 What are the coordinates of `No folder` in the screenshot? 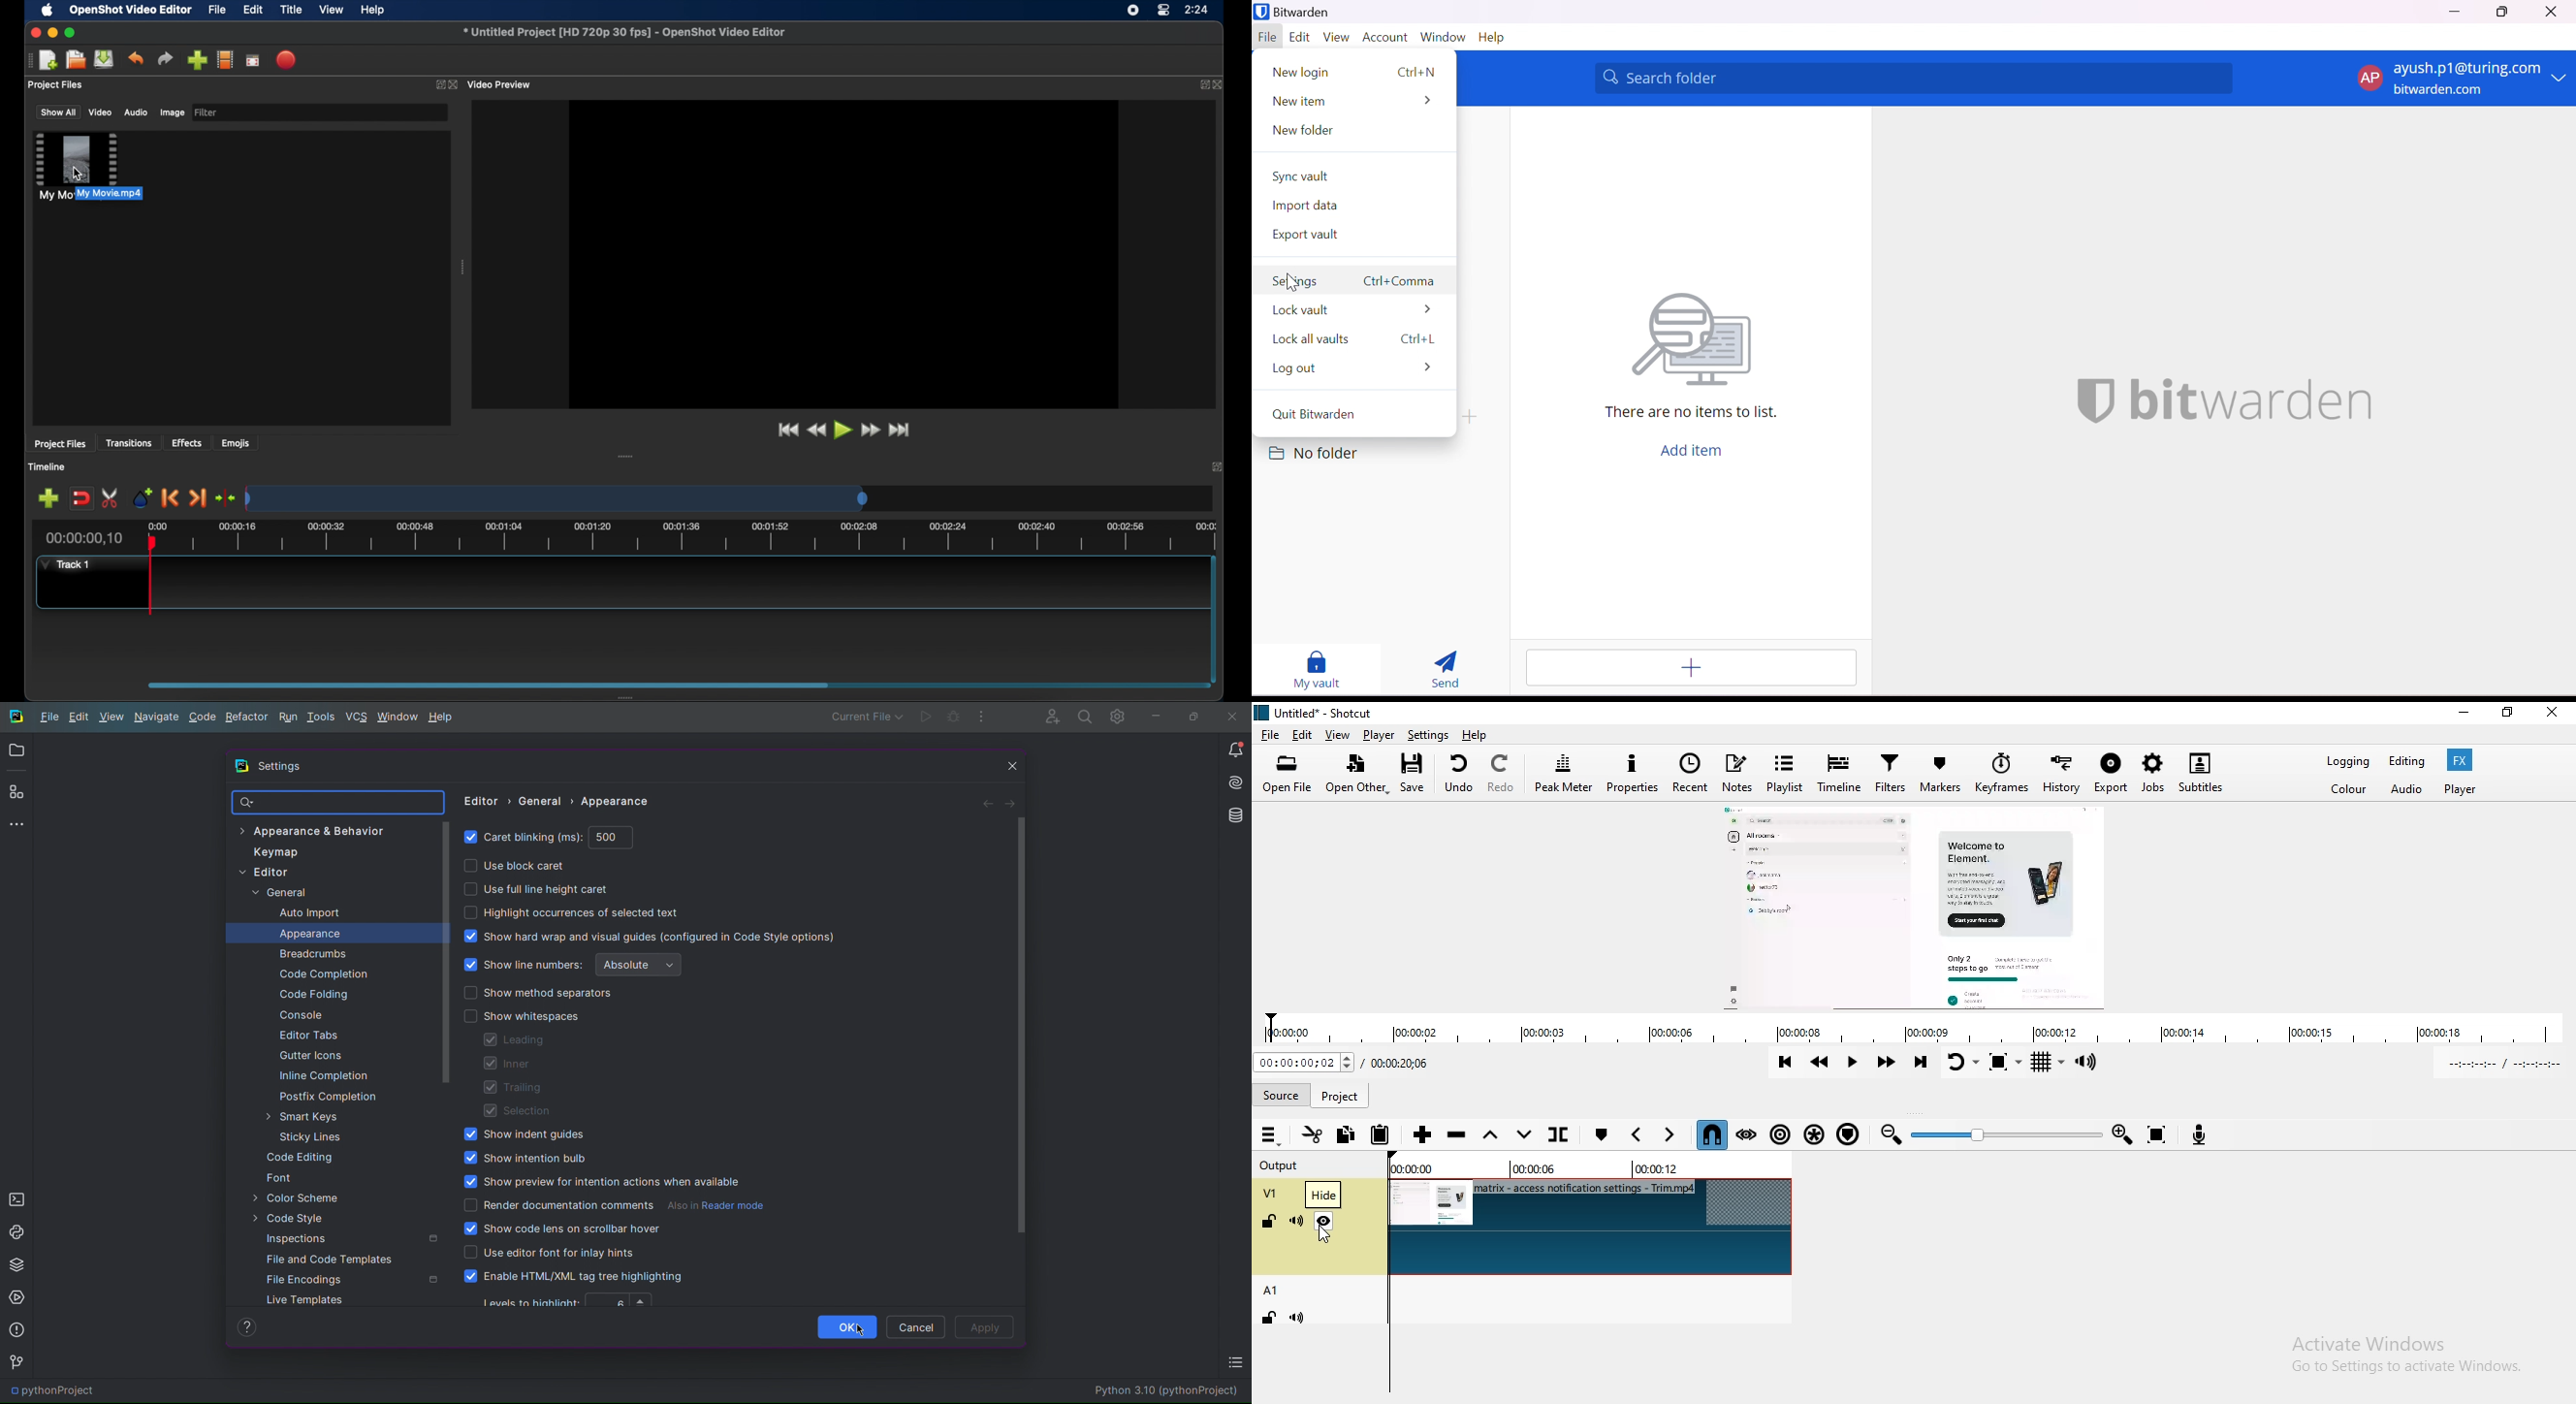 It's located at (1316, 455).